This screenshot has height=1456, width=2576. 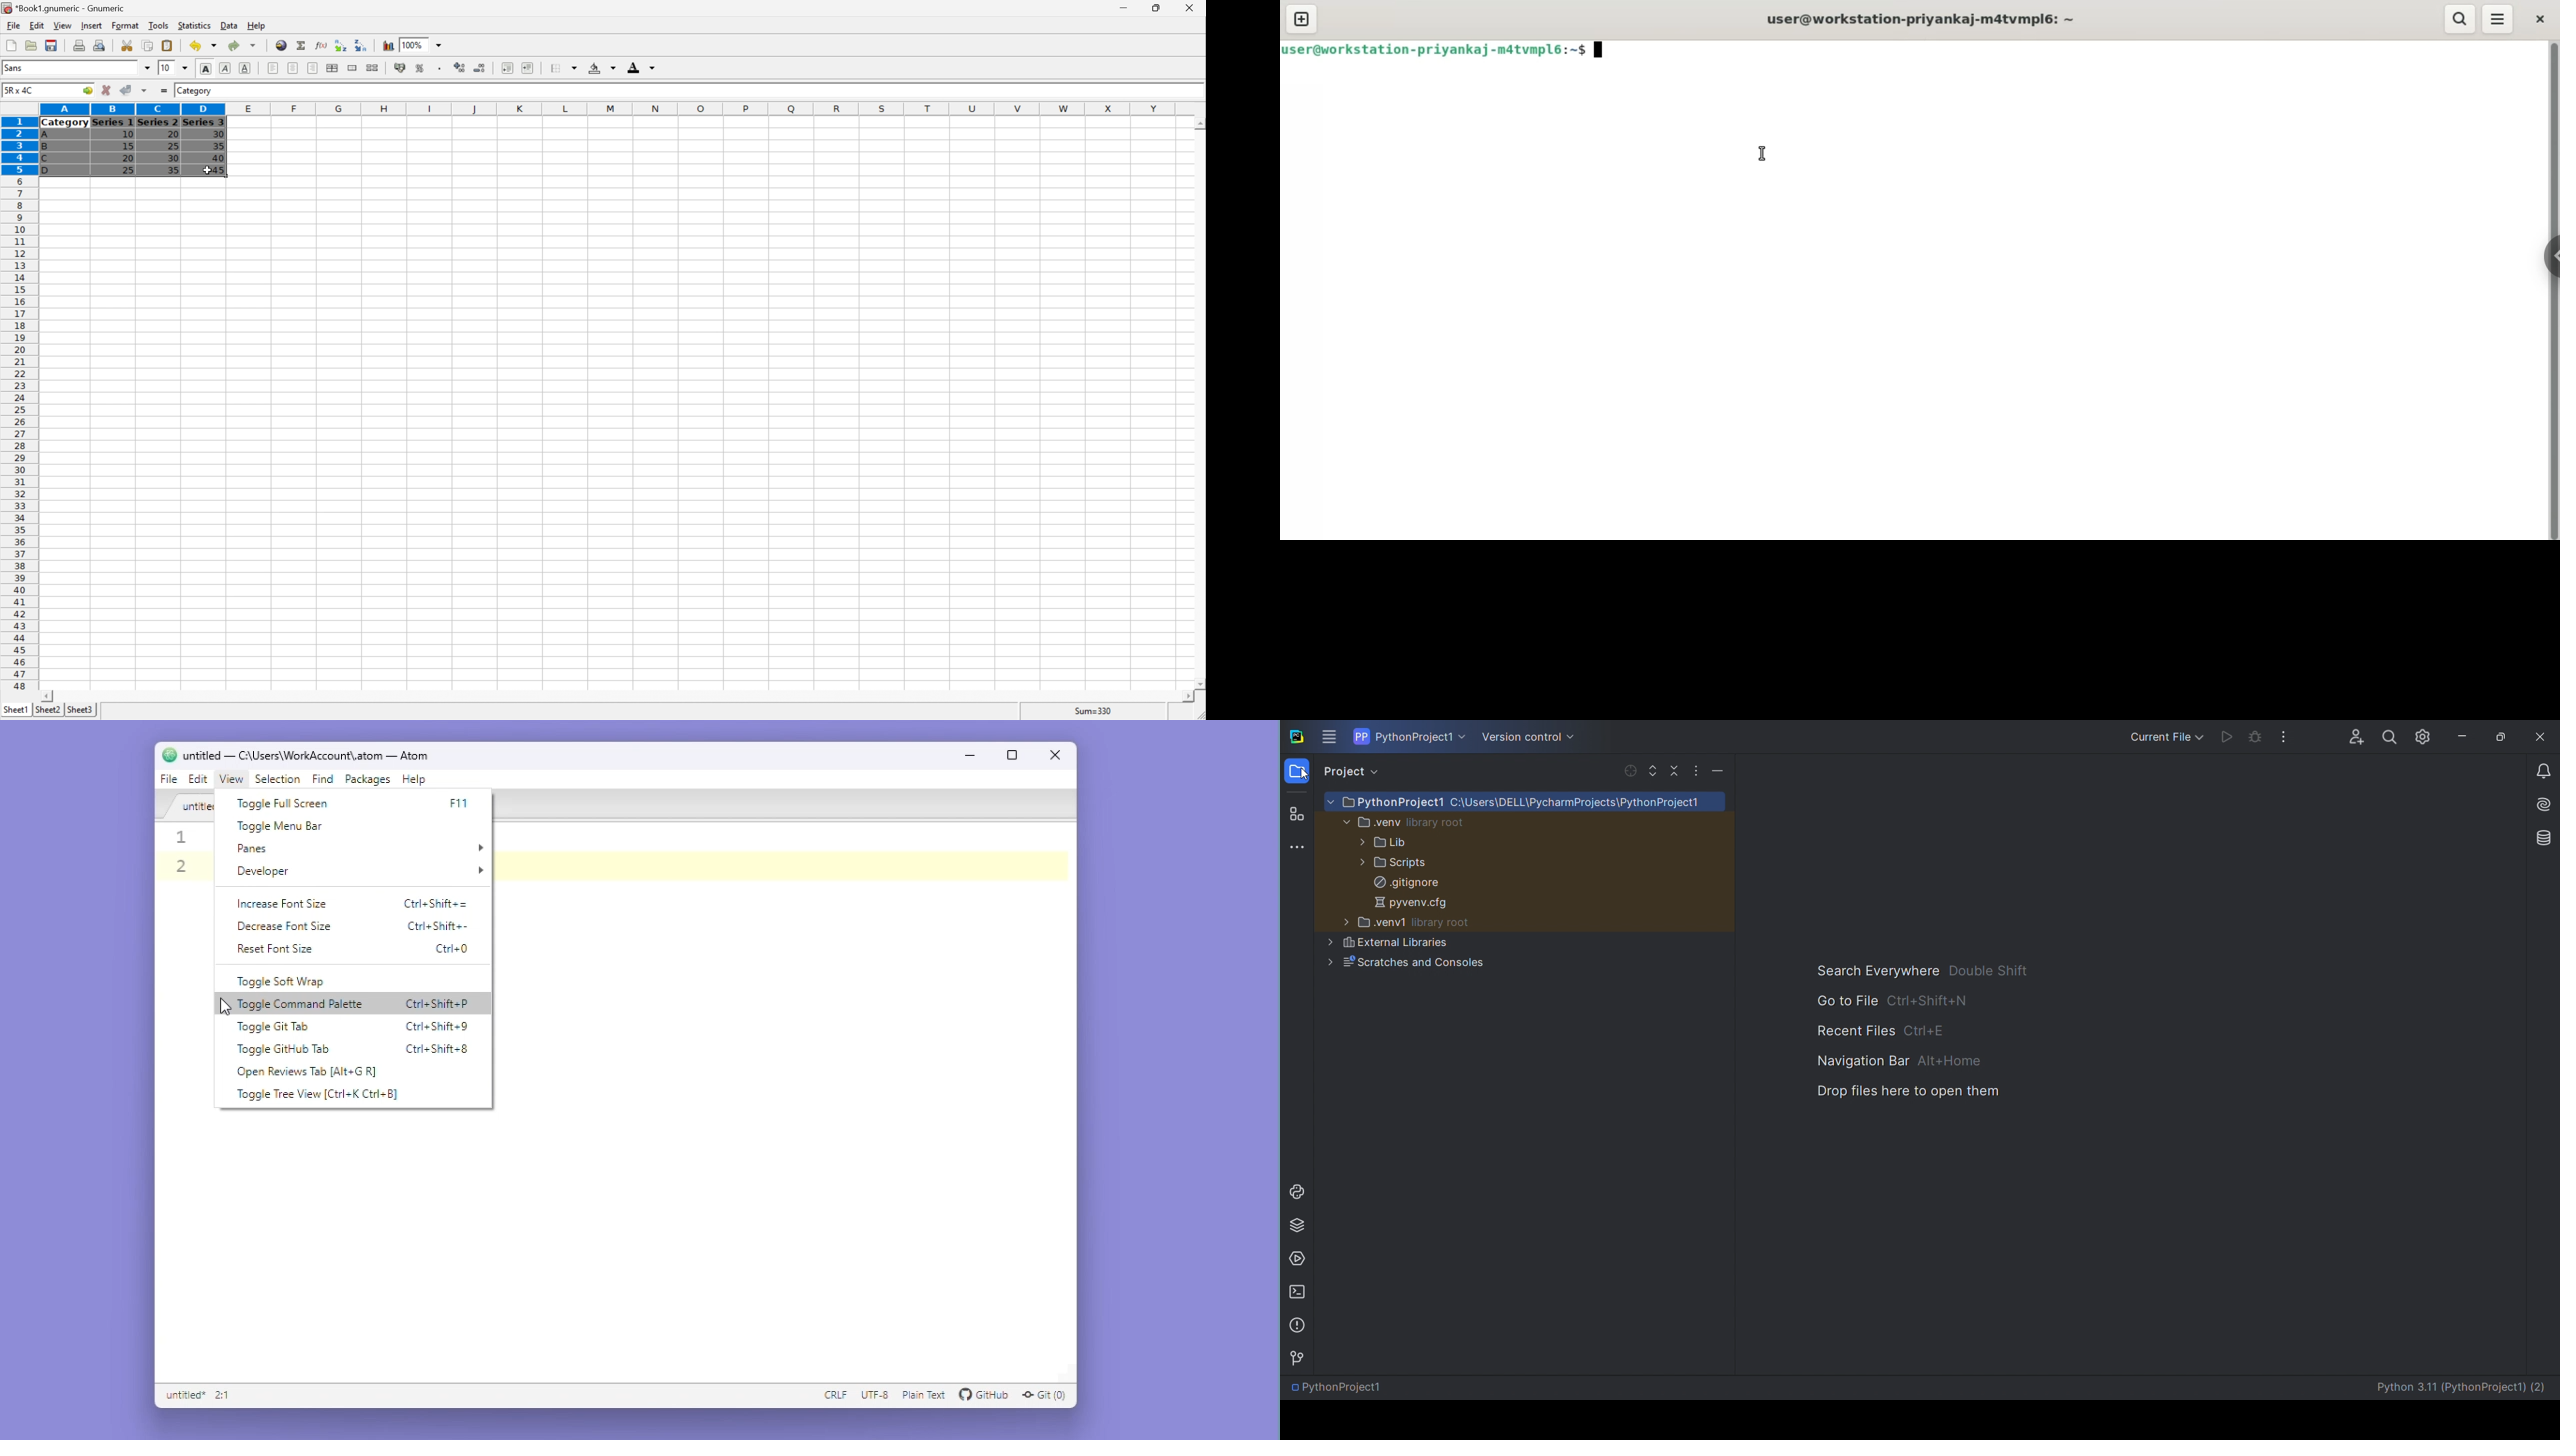 What do you see at coordinates (1199, 685) in the screenshot?
I see `Scroll Down` at bounding box center [1199, 685].